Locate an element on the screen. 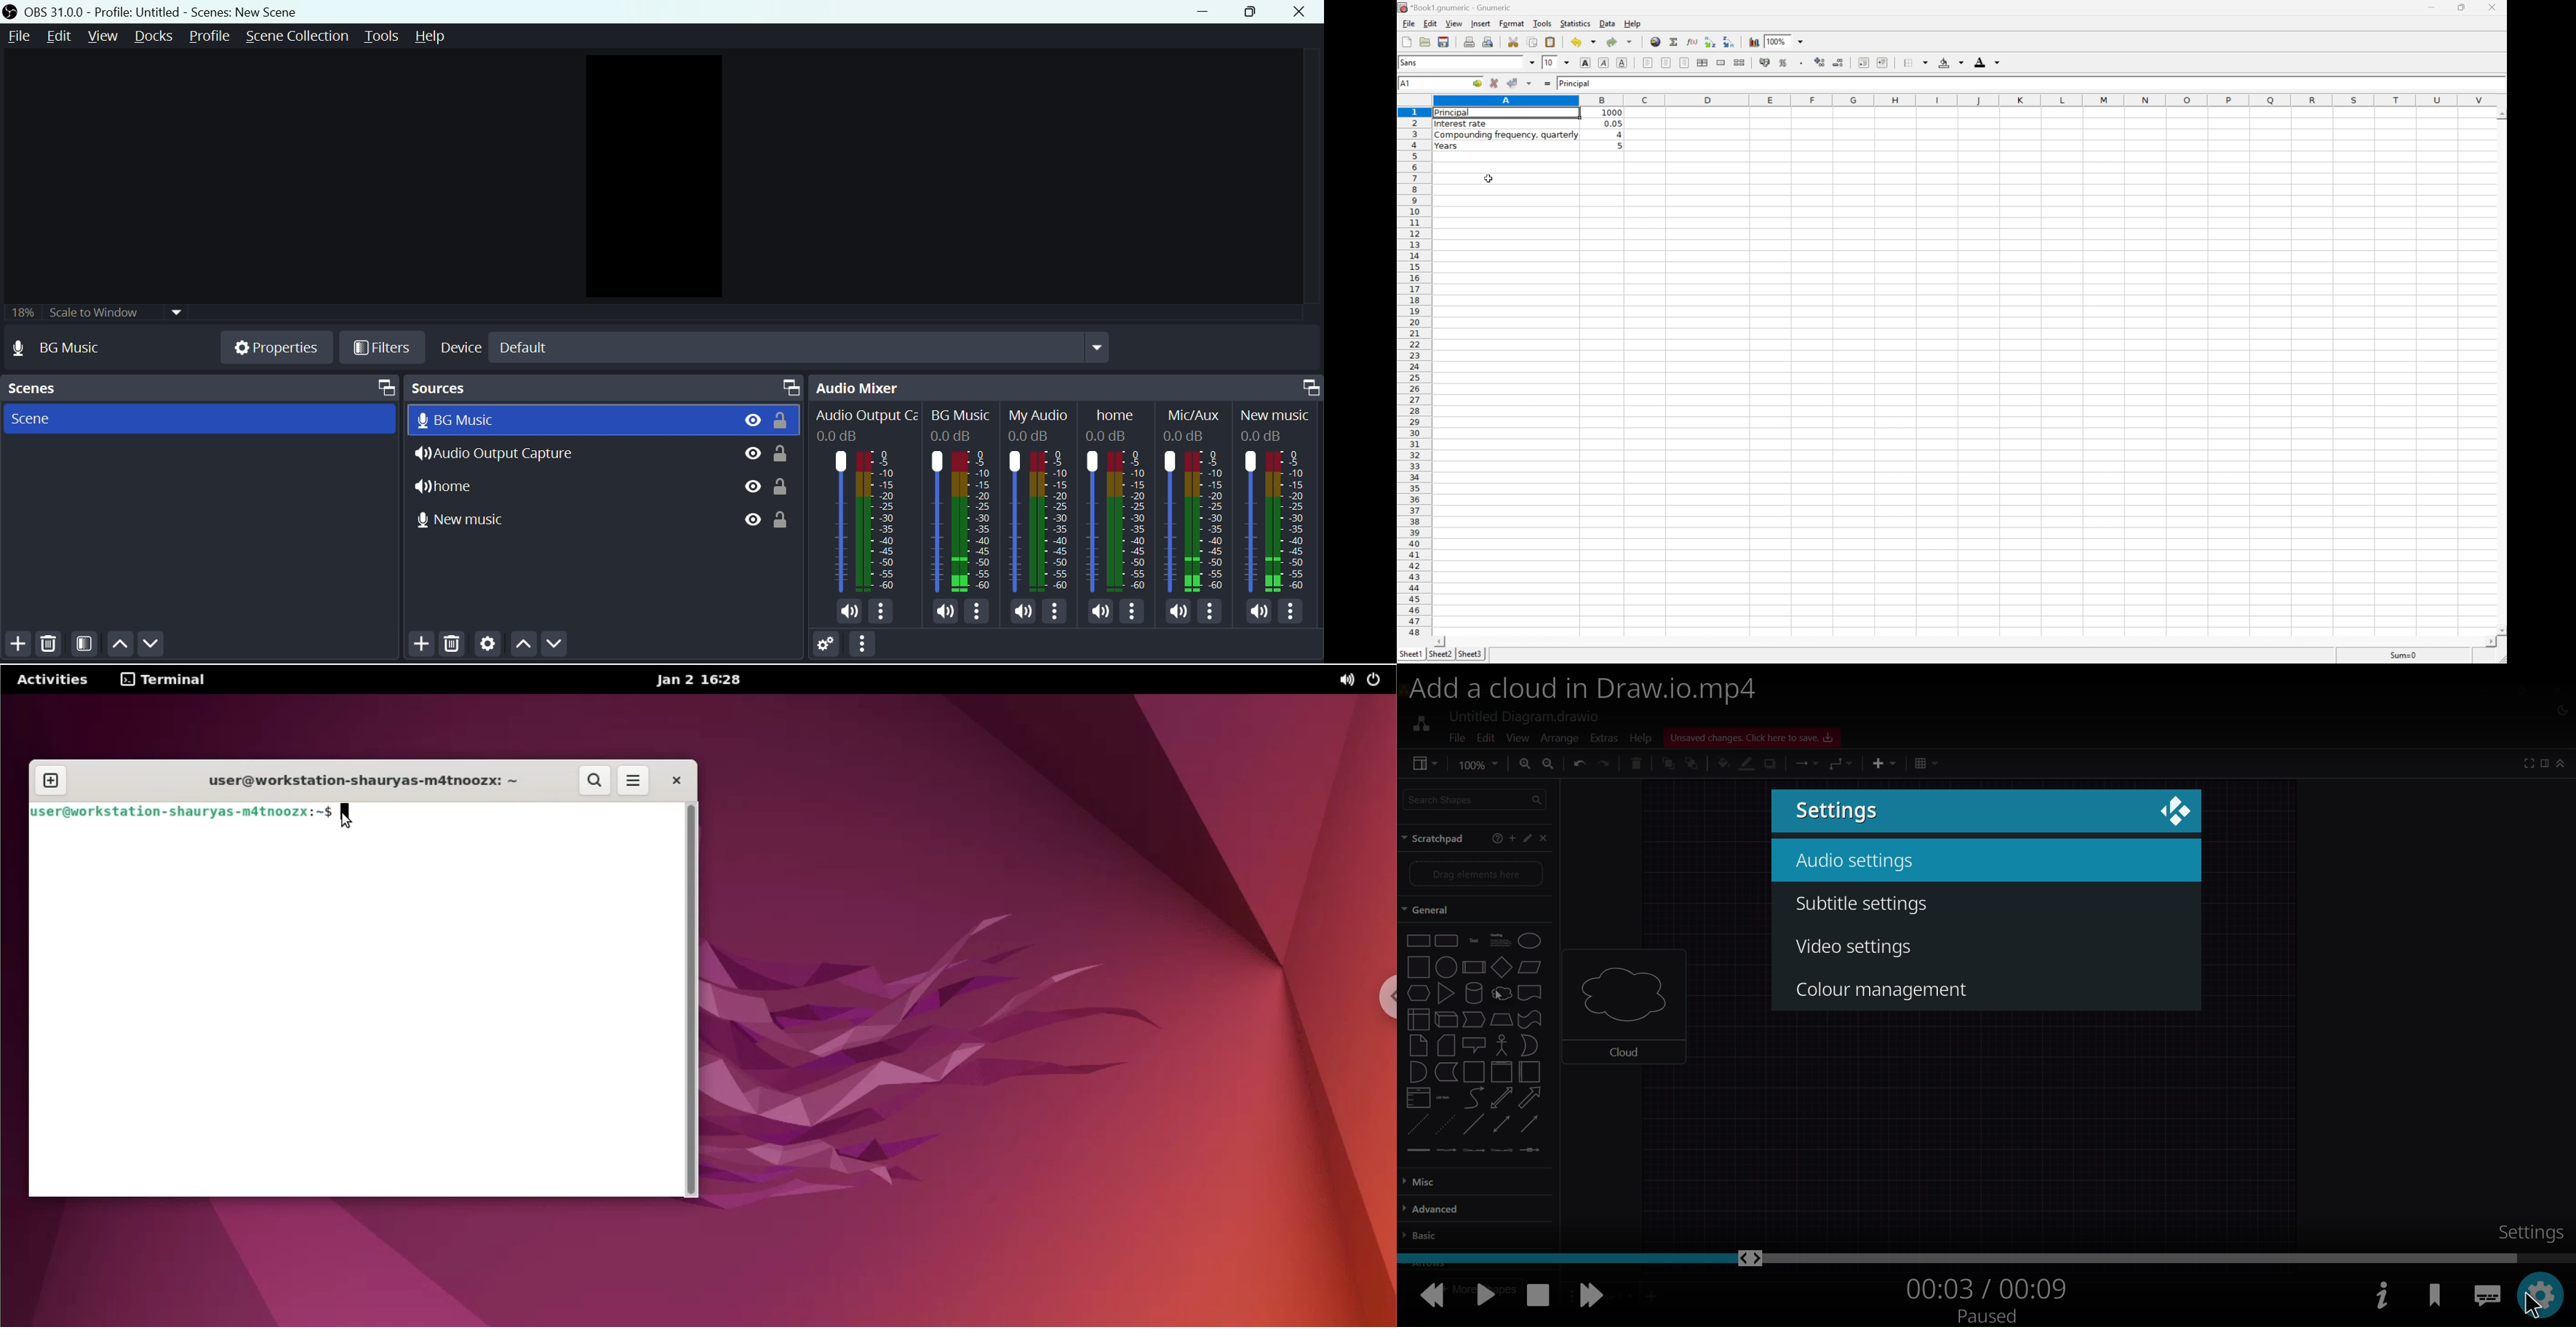 Image resolution: width=2576 pixels, height=1344 pixels. Scale to window is located at coordinates (115, 311).